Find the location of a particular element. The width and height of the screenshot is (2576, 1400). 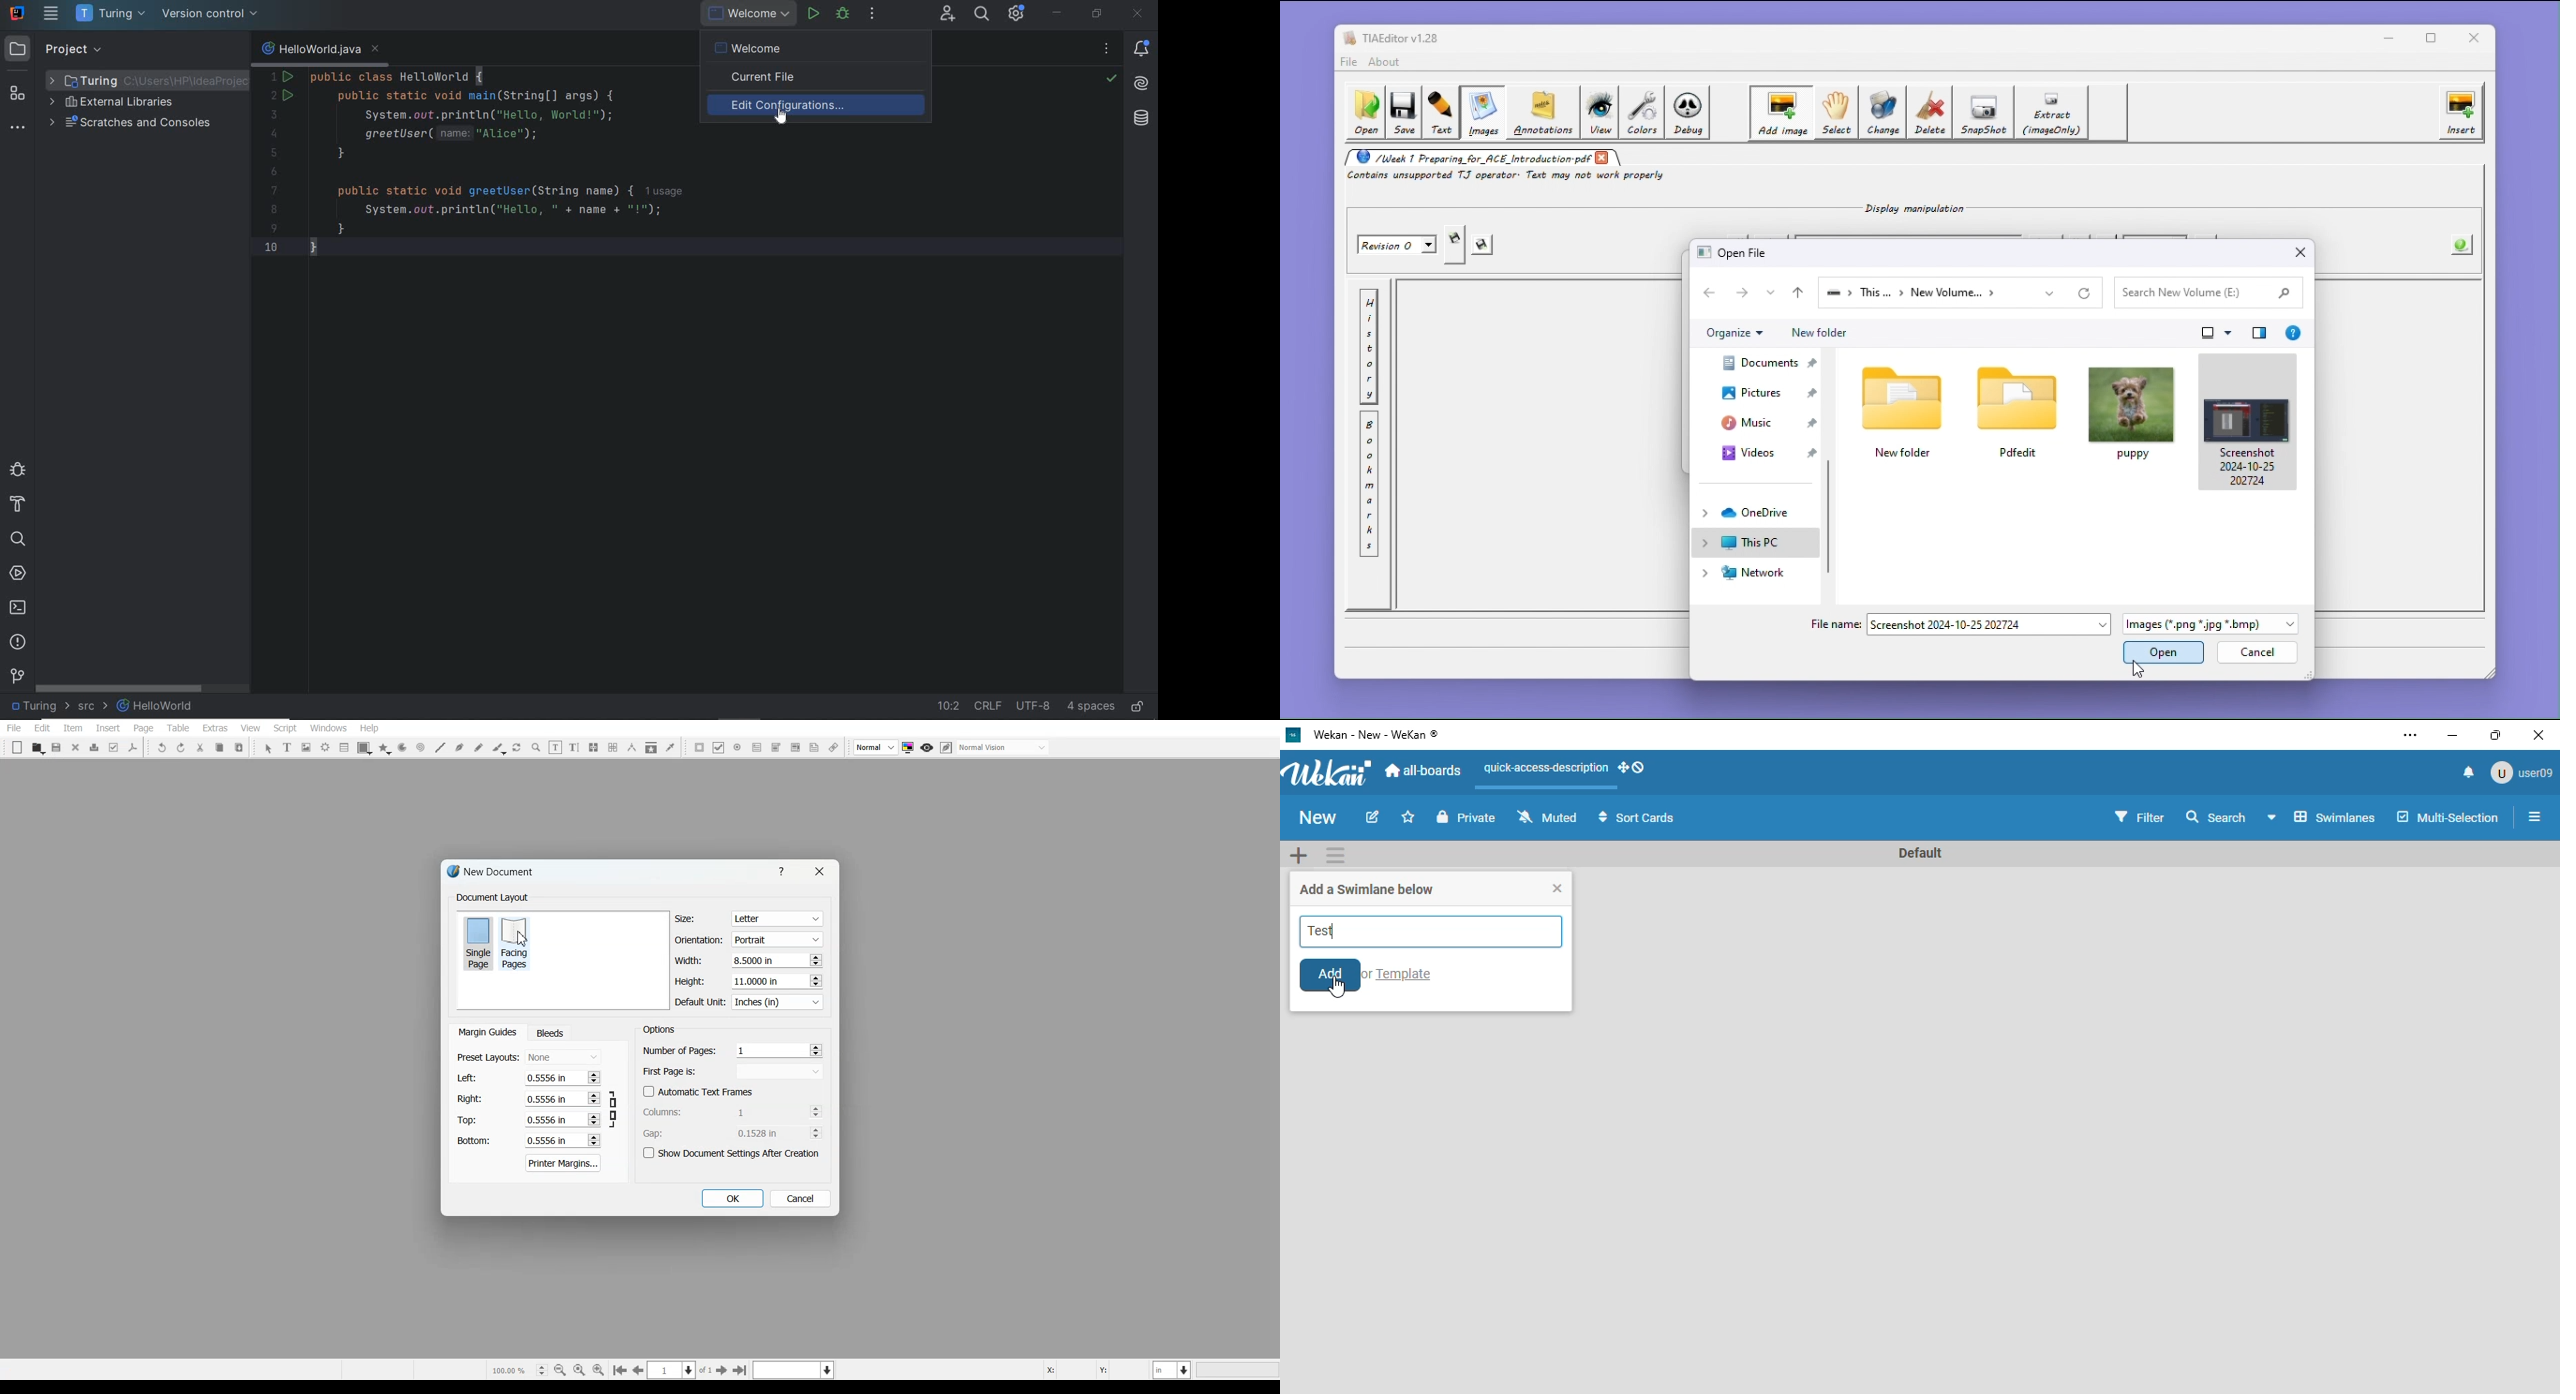

Increase and decrease No.  is located at coordinates (814, 981).